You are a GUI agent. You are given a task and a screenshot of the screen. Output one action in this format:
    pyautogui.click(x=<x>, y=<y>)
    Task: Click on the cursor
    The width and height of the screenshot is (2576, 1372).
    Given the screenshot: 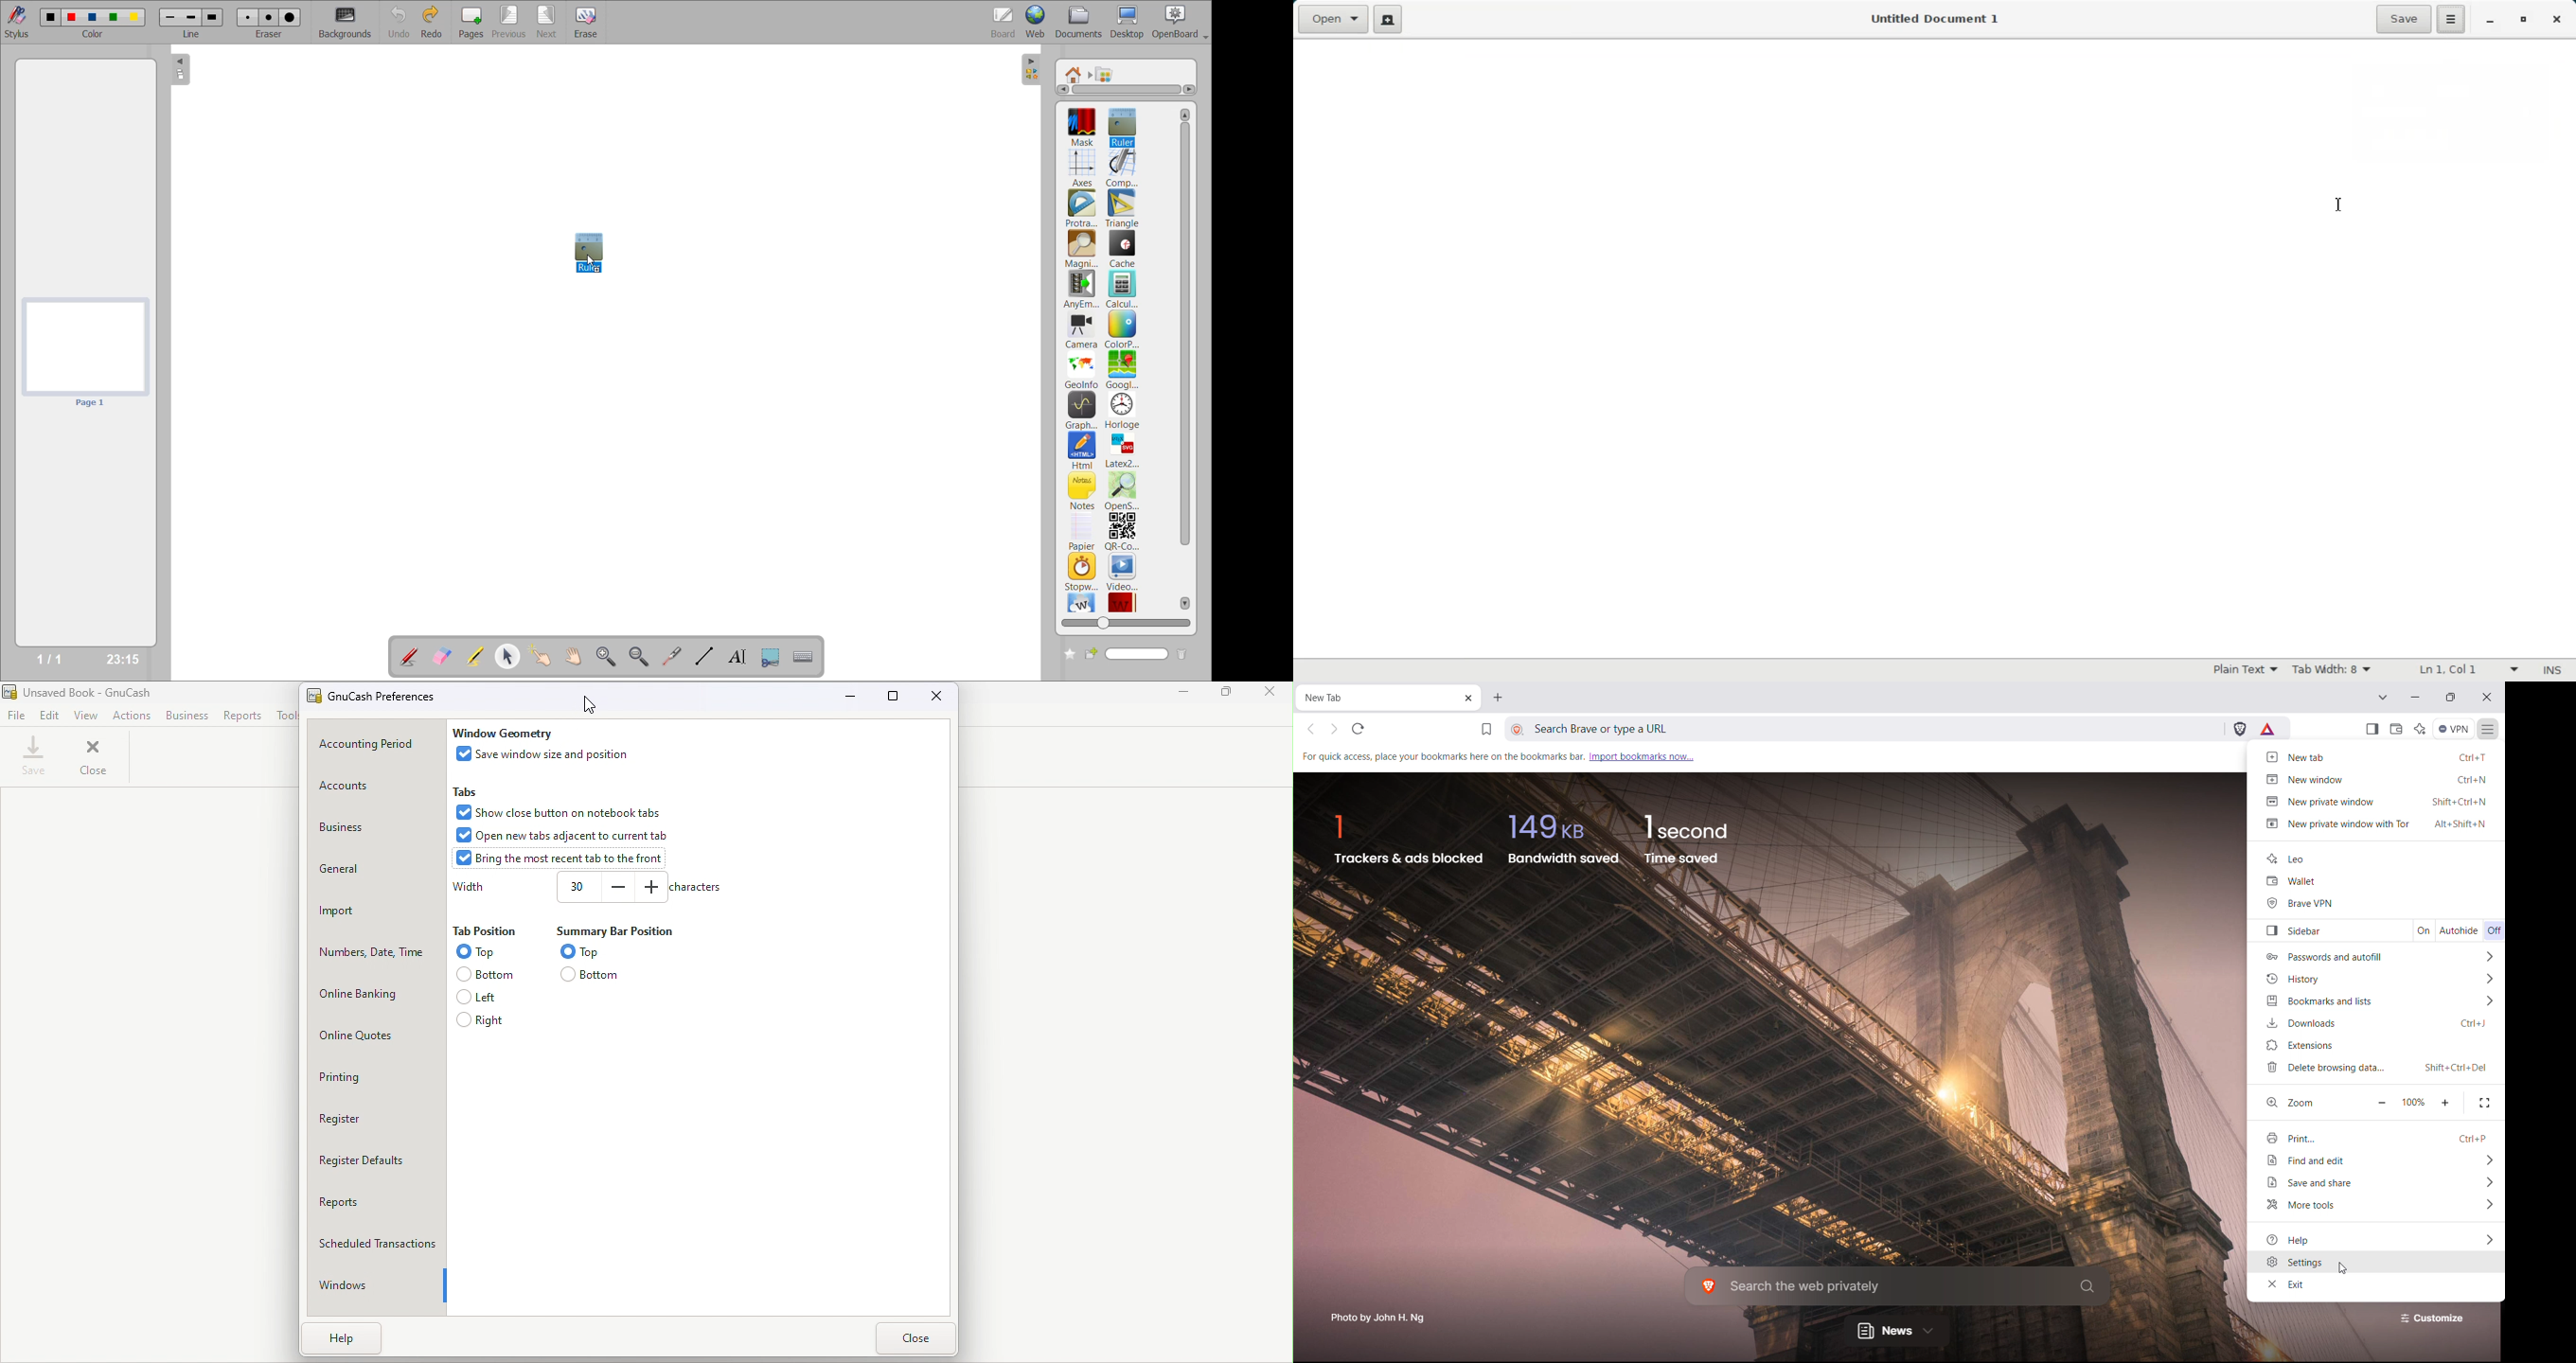 What is the action you would take?
    pyautogui.click(x=2348, y=1268)
    